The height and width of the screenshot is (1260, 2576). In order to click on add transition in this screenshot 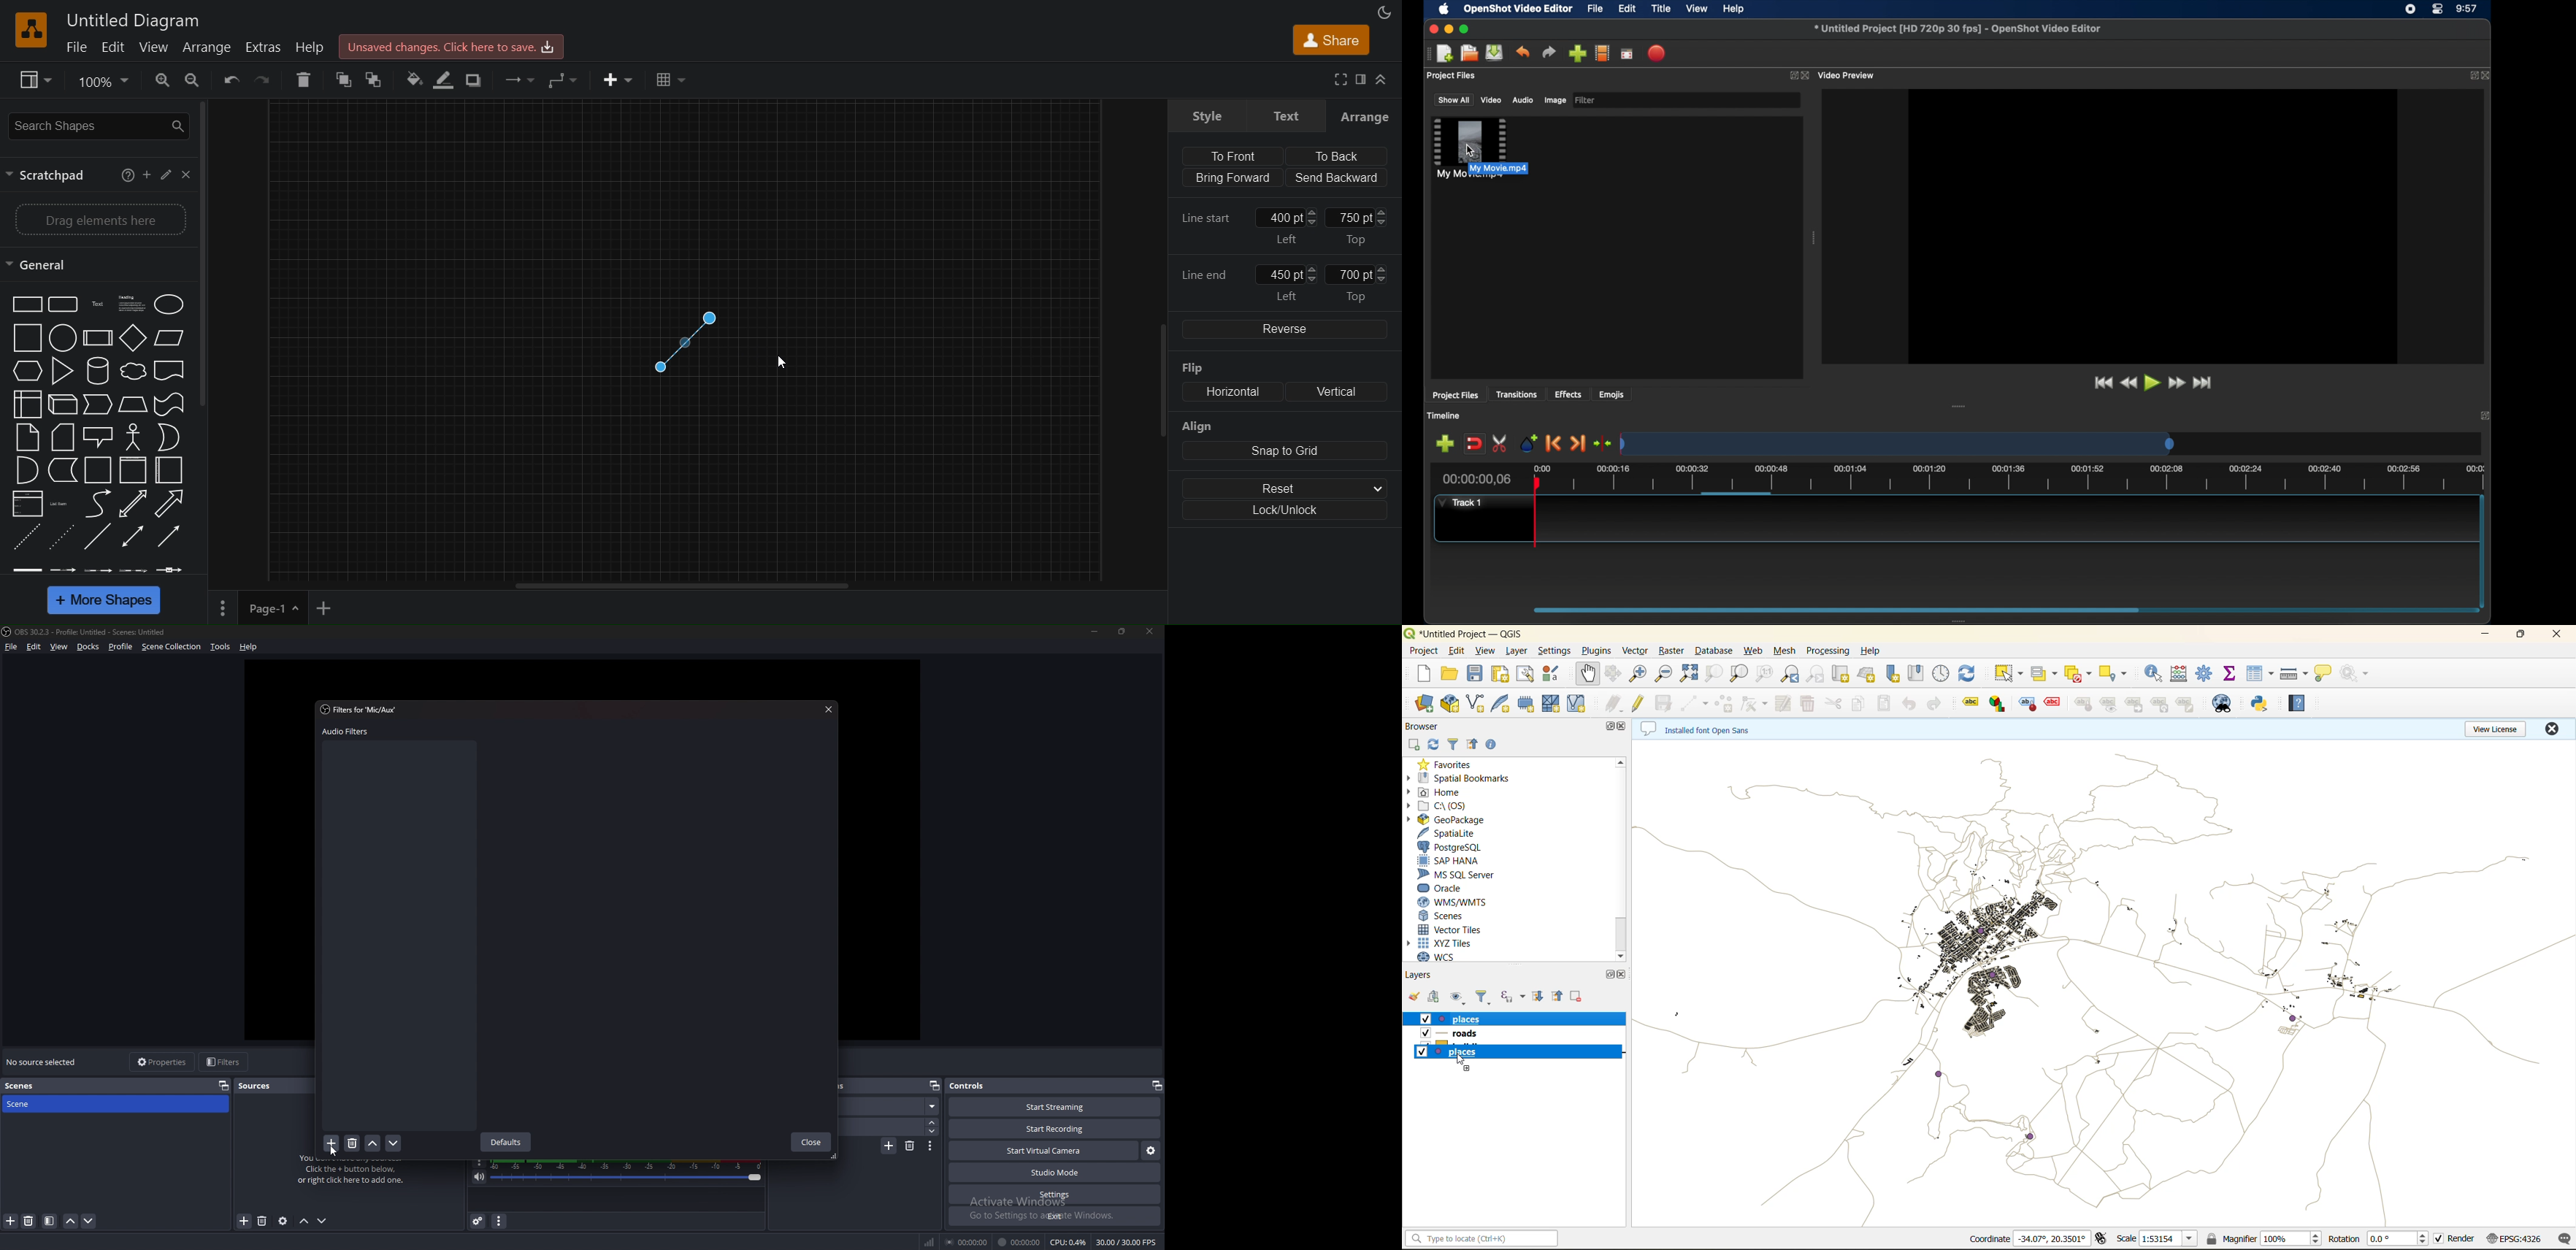, I will do `click(888, 1147)`.